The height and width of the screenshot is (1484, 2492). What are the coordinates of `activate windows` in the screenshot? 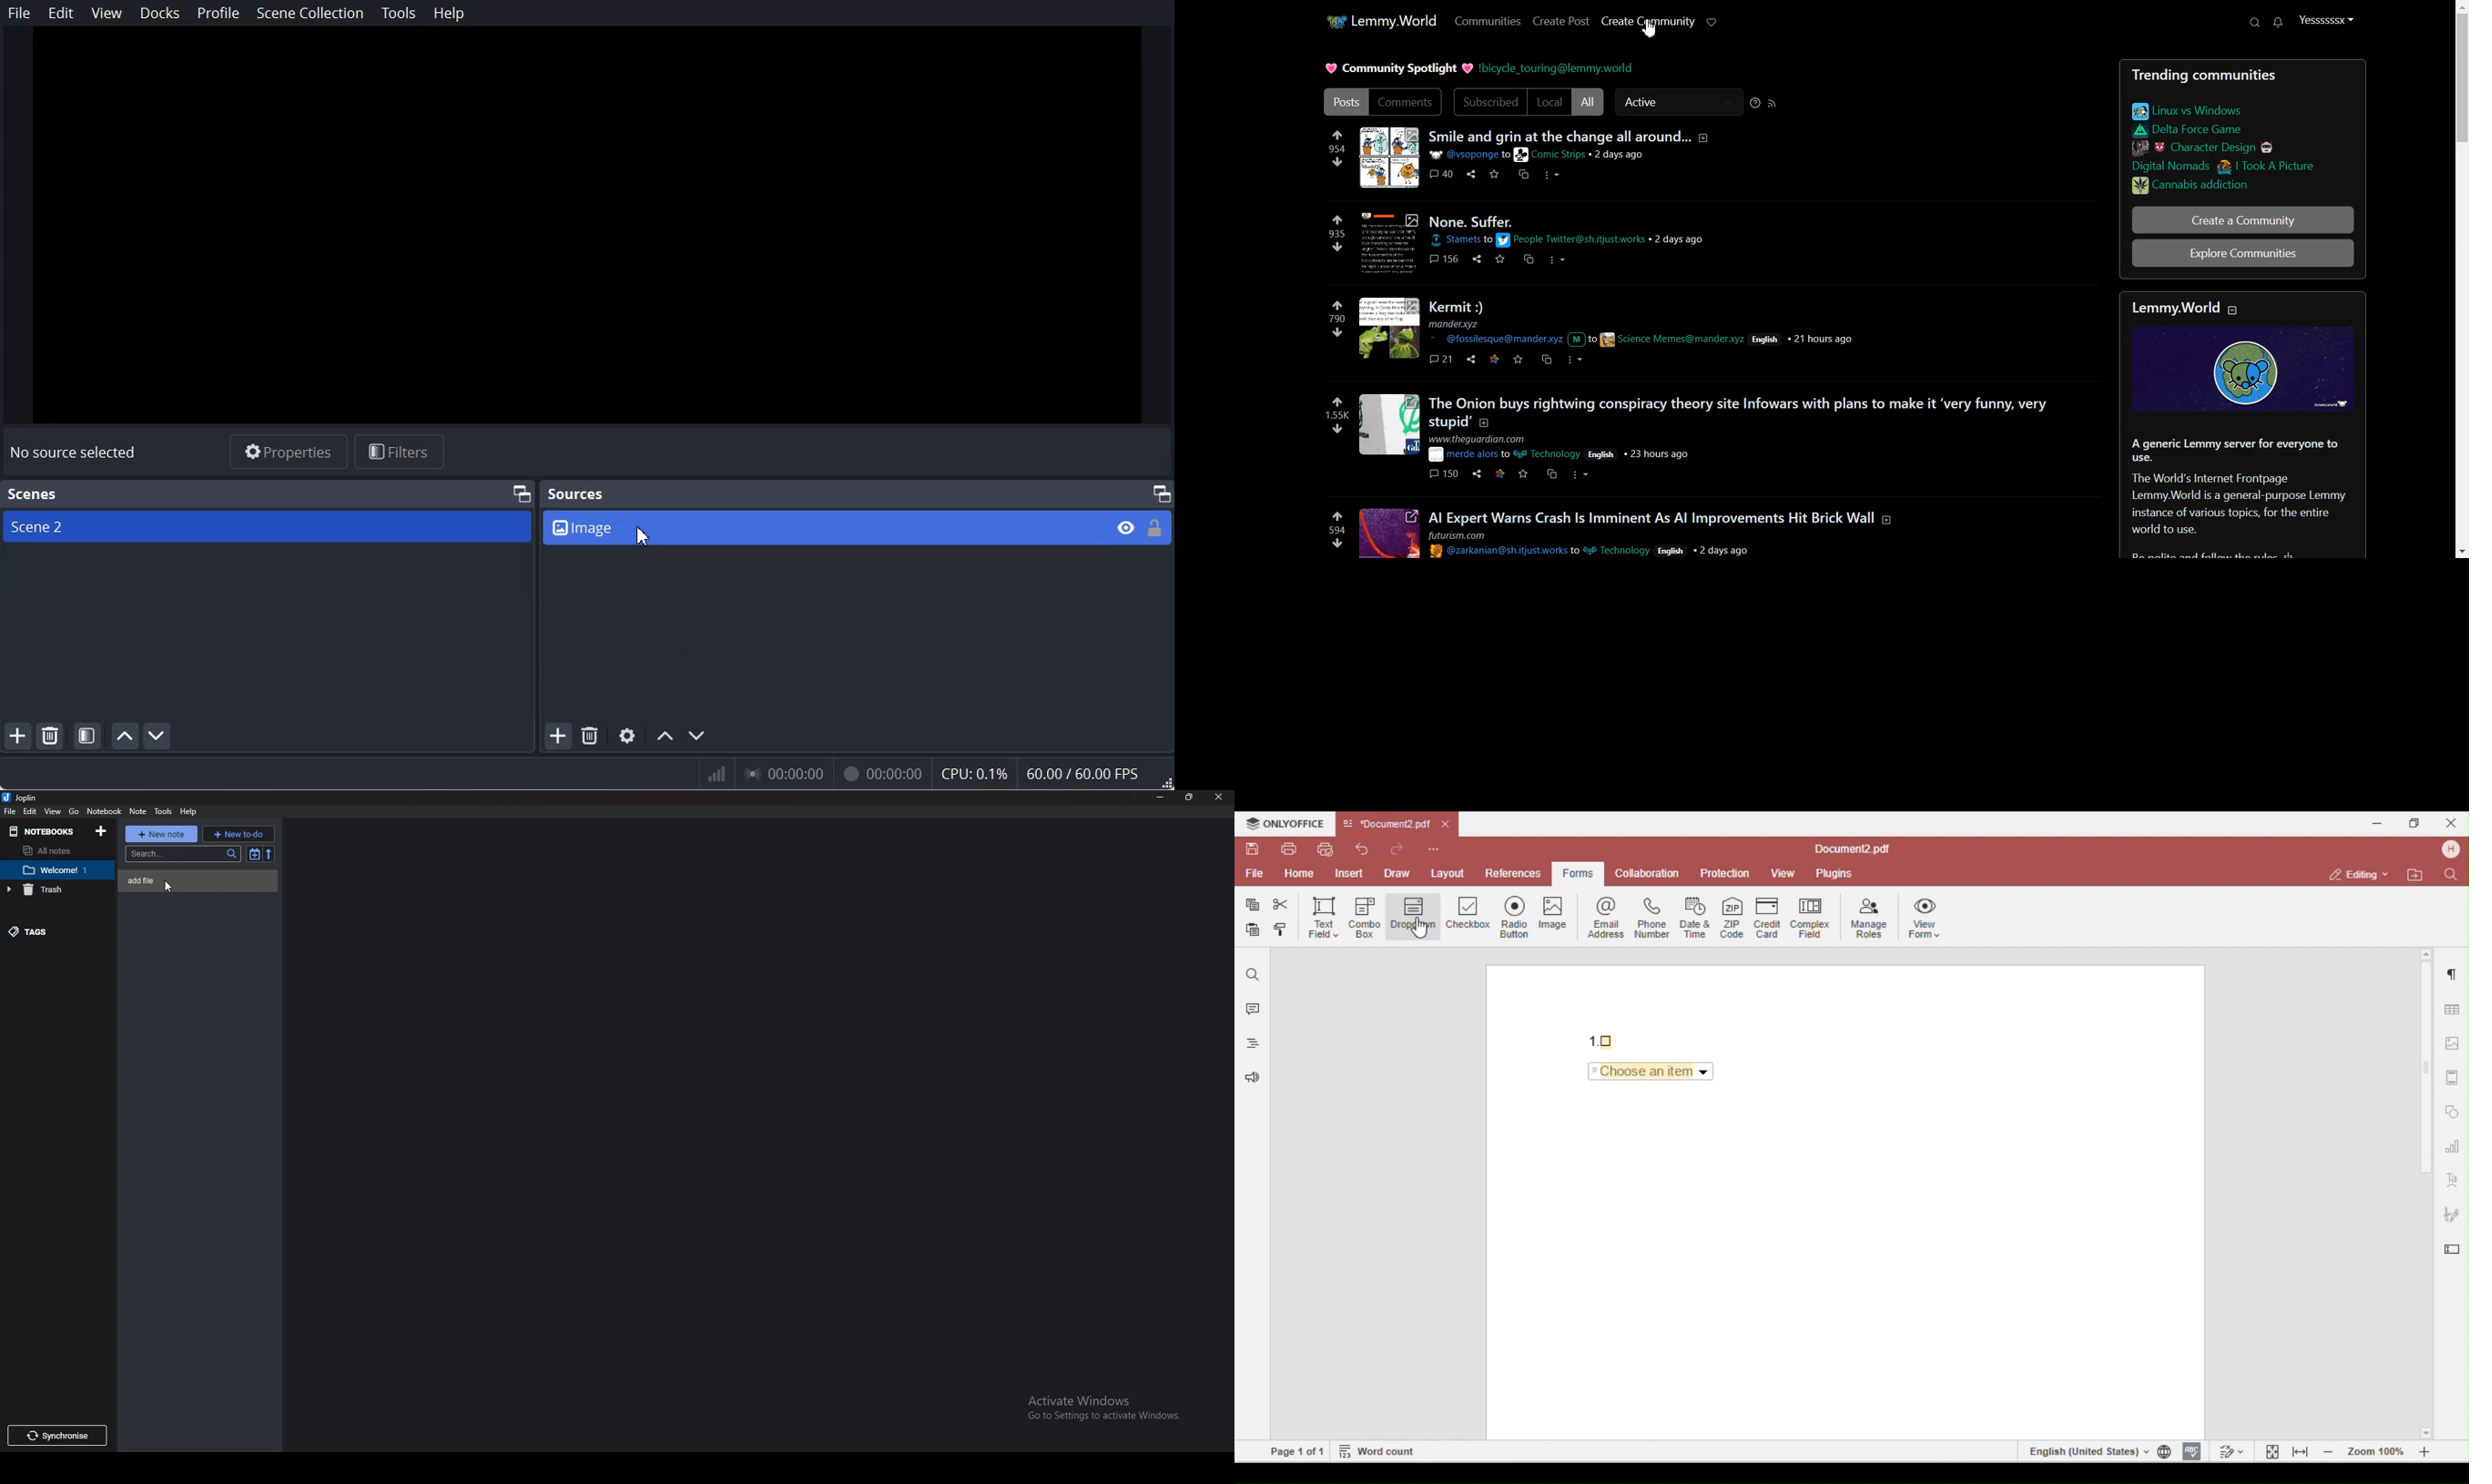 It's located at (1102, 1409).